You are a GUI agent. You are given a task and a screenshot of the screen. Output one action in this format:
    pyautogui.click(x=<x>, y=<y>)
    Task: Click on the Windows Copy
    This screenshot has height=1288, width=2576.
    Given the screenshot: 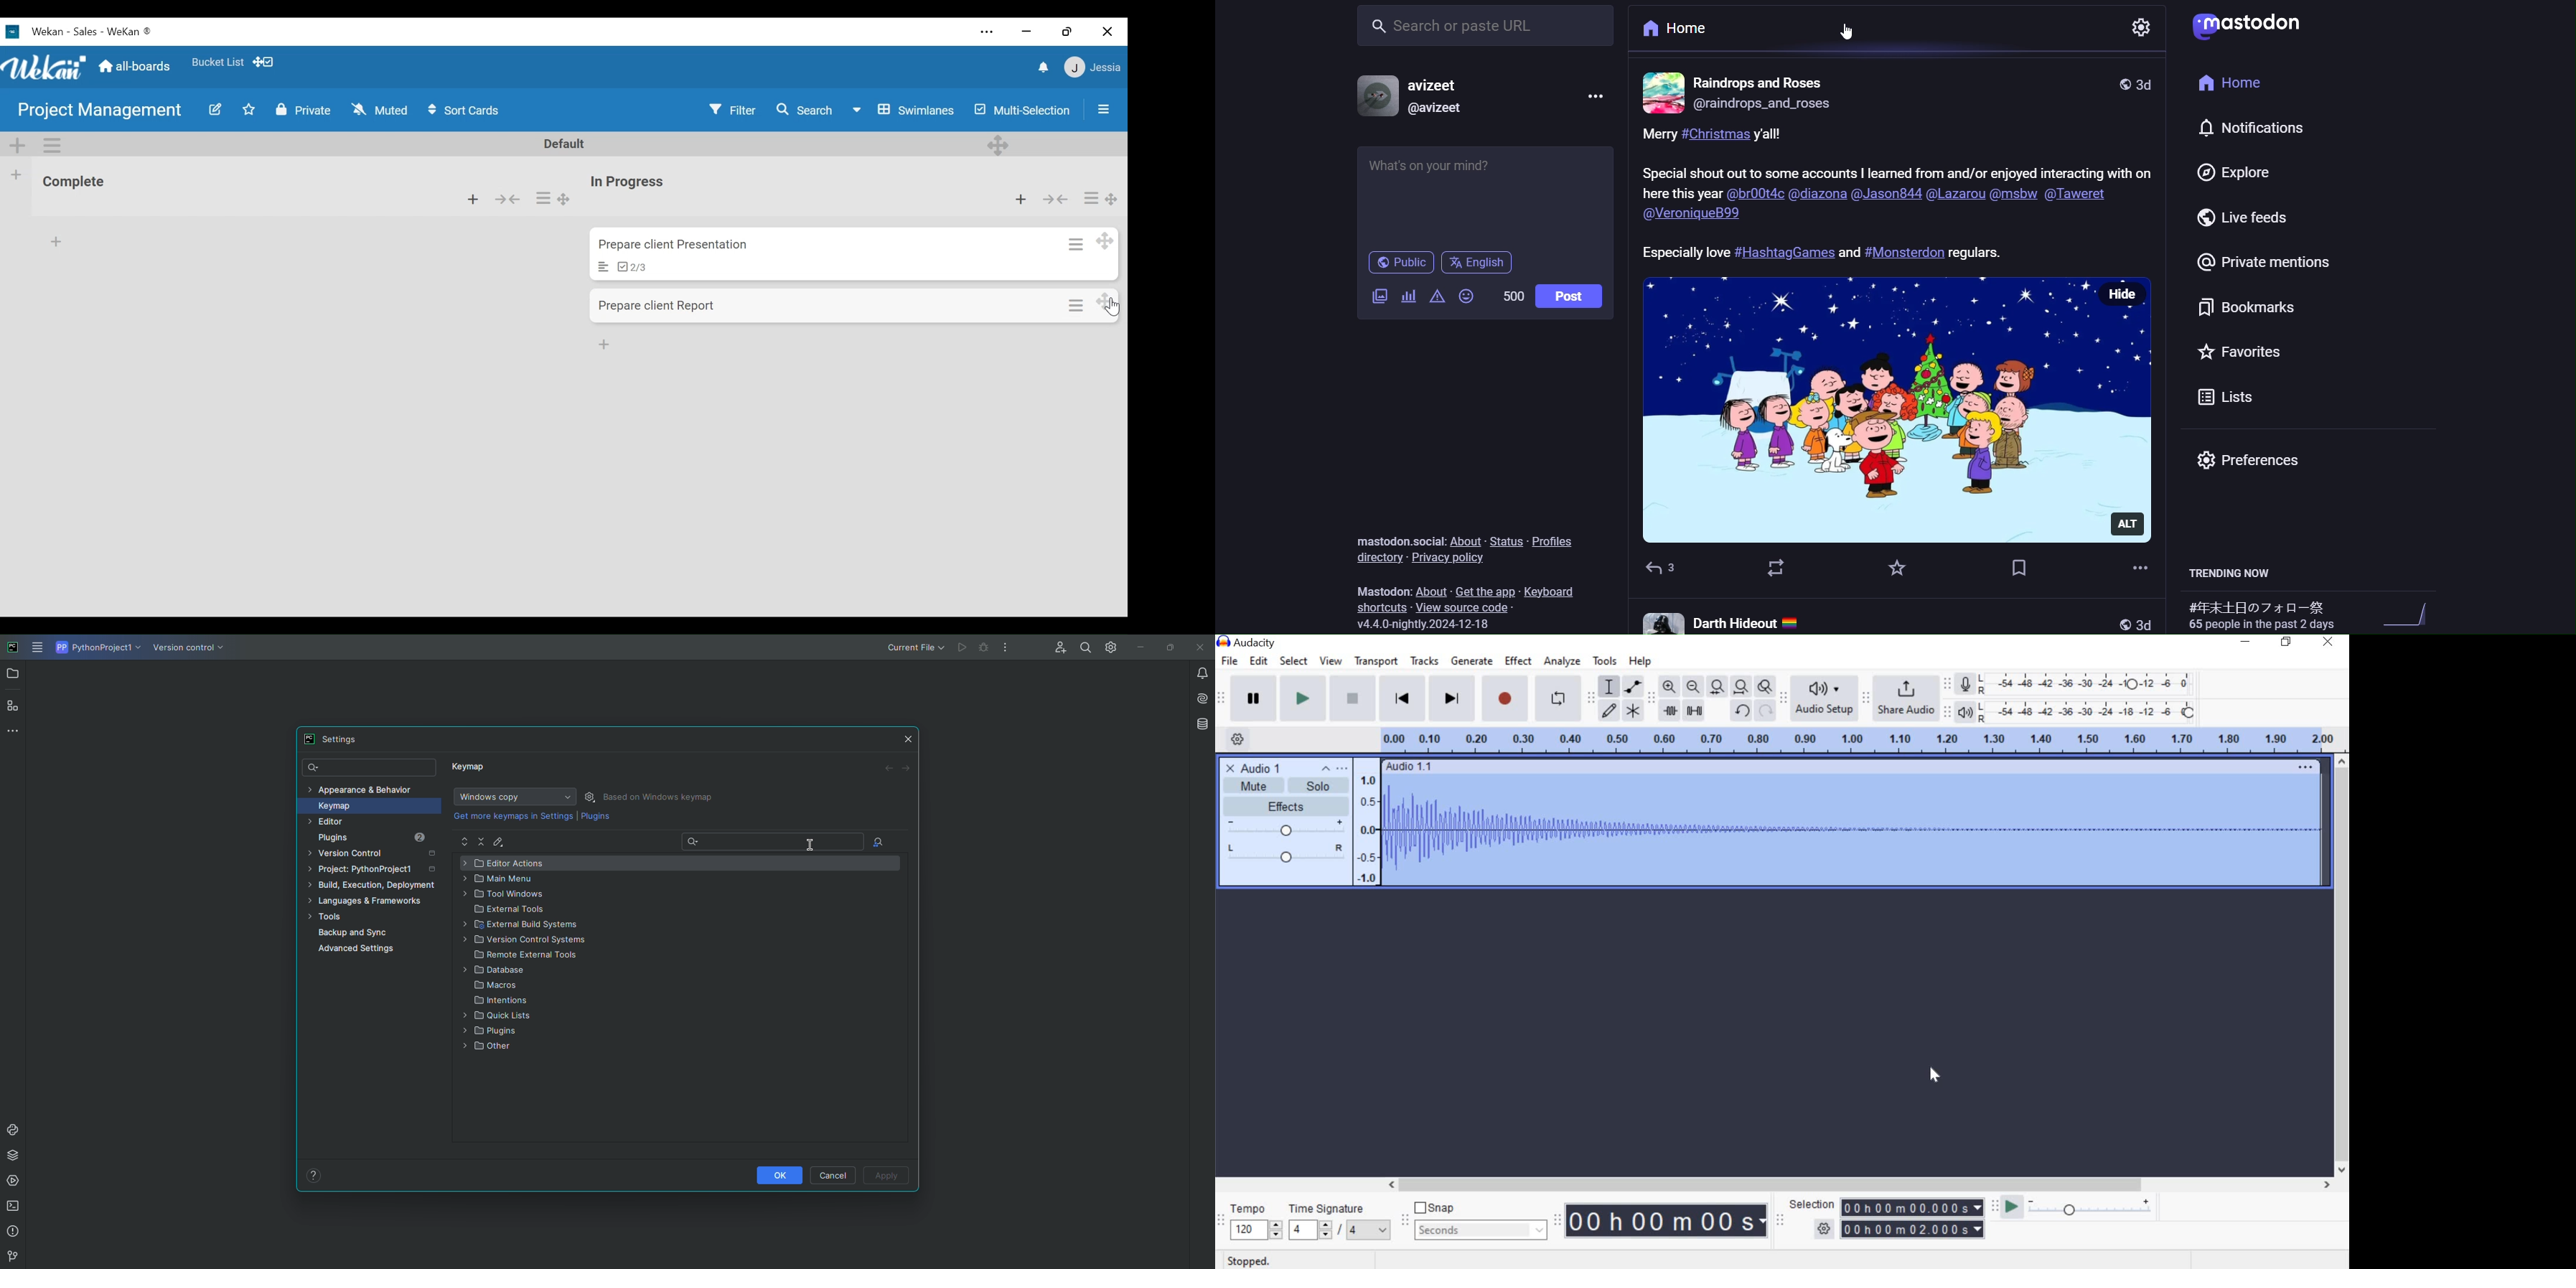 What is the action you would take?
    pyautogui.click(x=513, y=797)
    